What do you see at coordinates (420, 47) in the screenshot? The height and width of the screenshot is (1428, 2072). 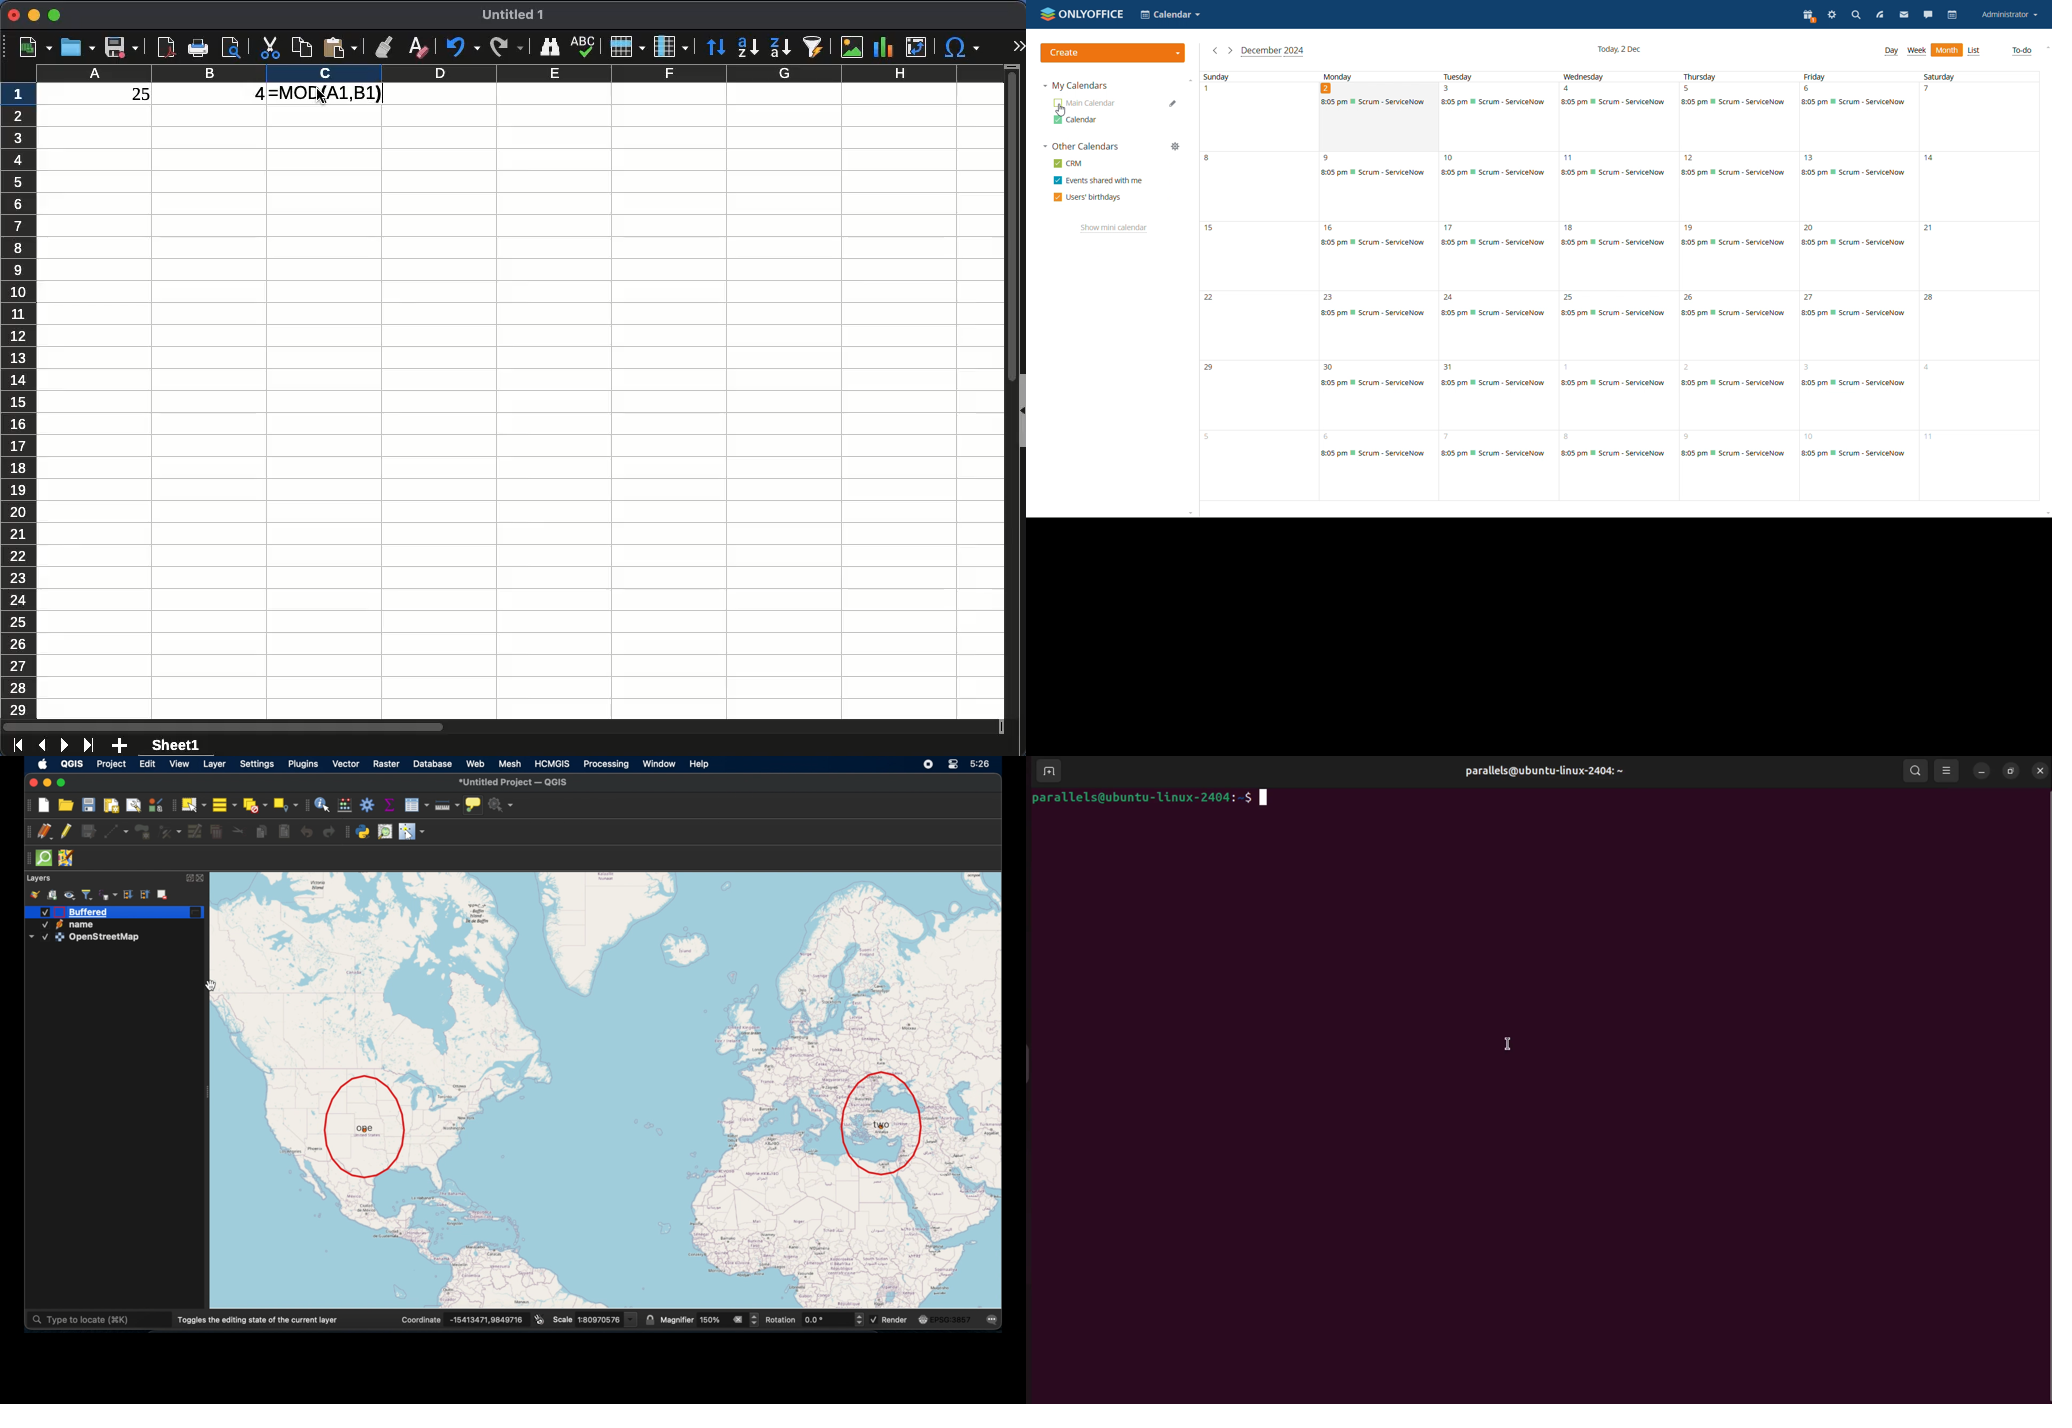 I see `clear formatting` at bounding box center [420, 47].